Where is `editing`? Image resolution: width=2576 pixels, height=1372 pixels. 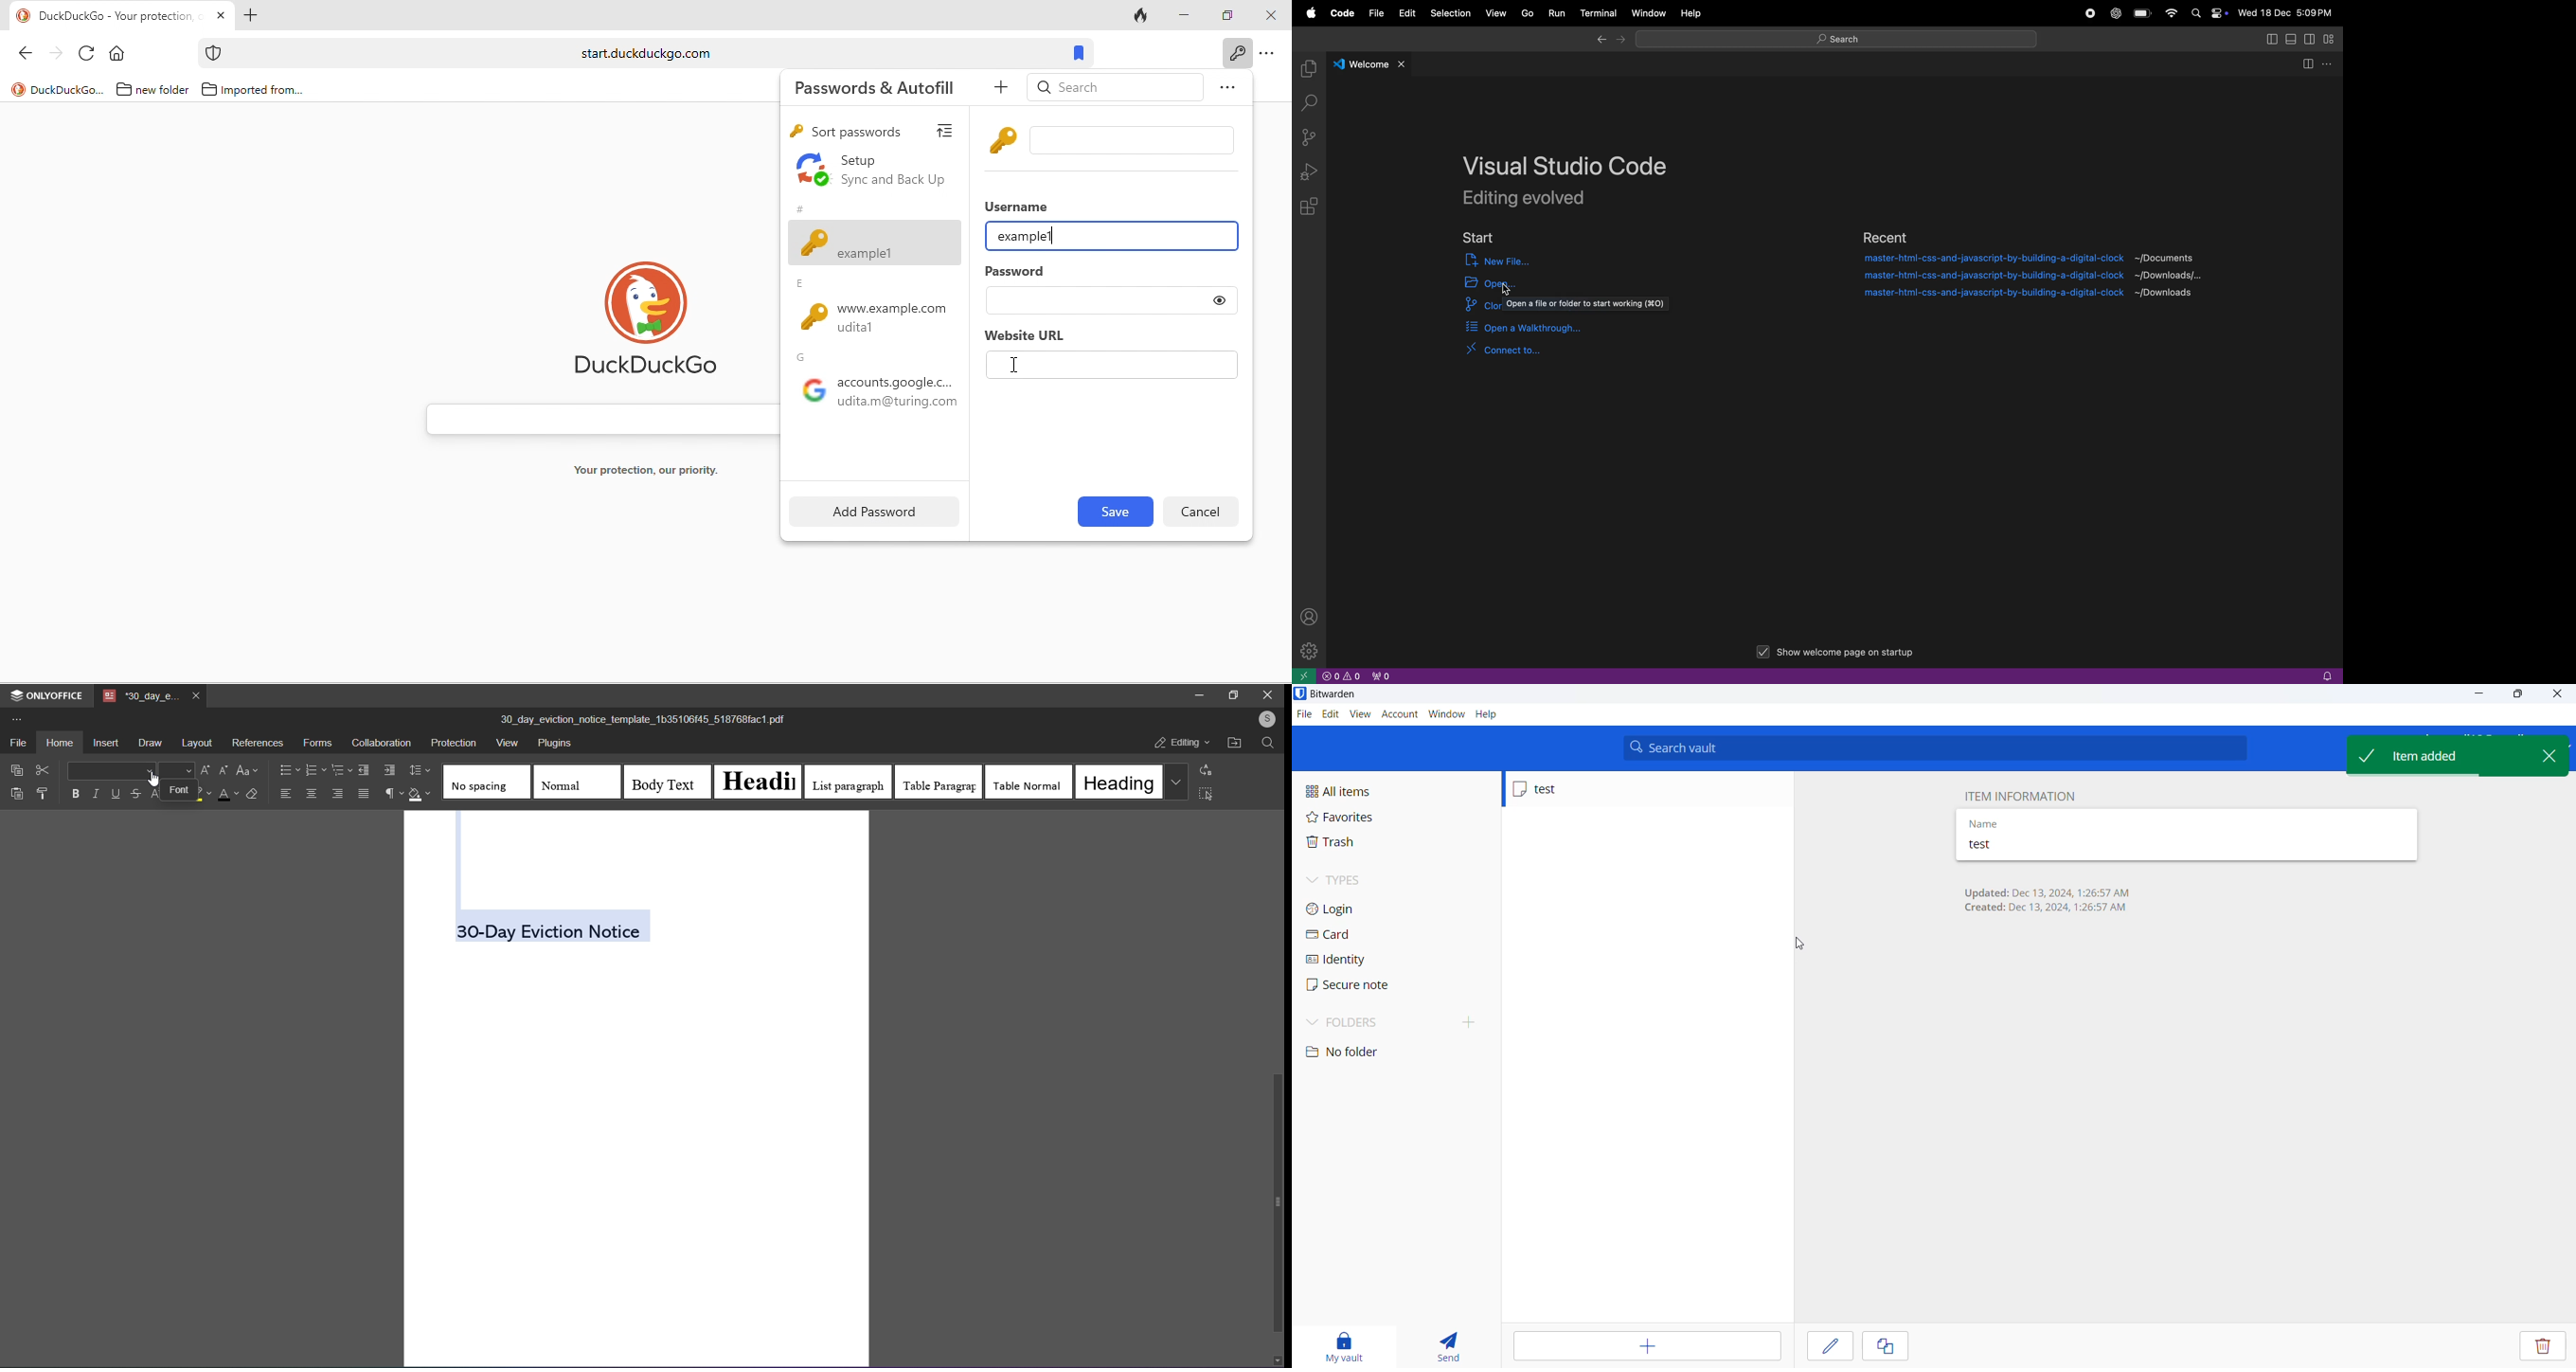 editing is located at coordinates (1182, 743).